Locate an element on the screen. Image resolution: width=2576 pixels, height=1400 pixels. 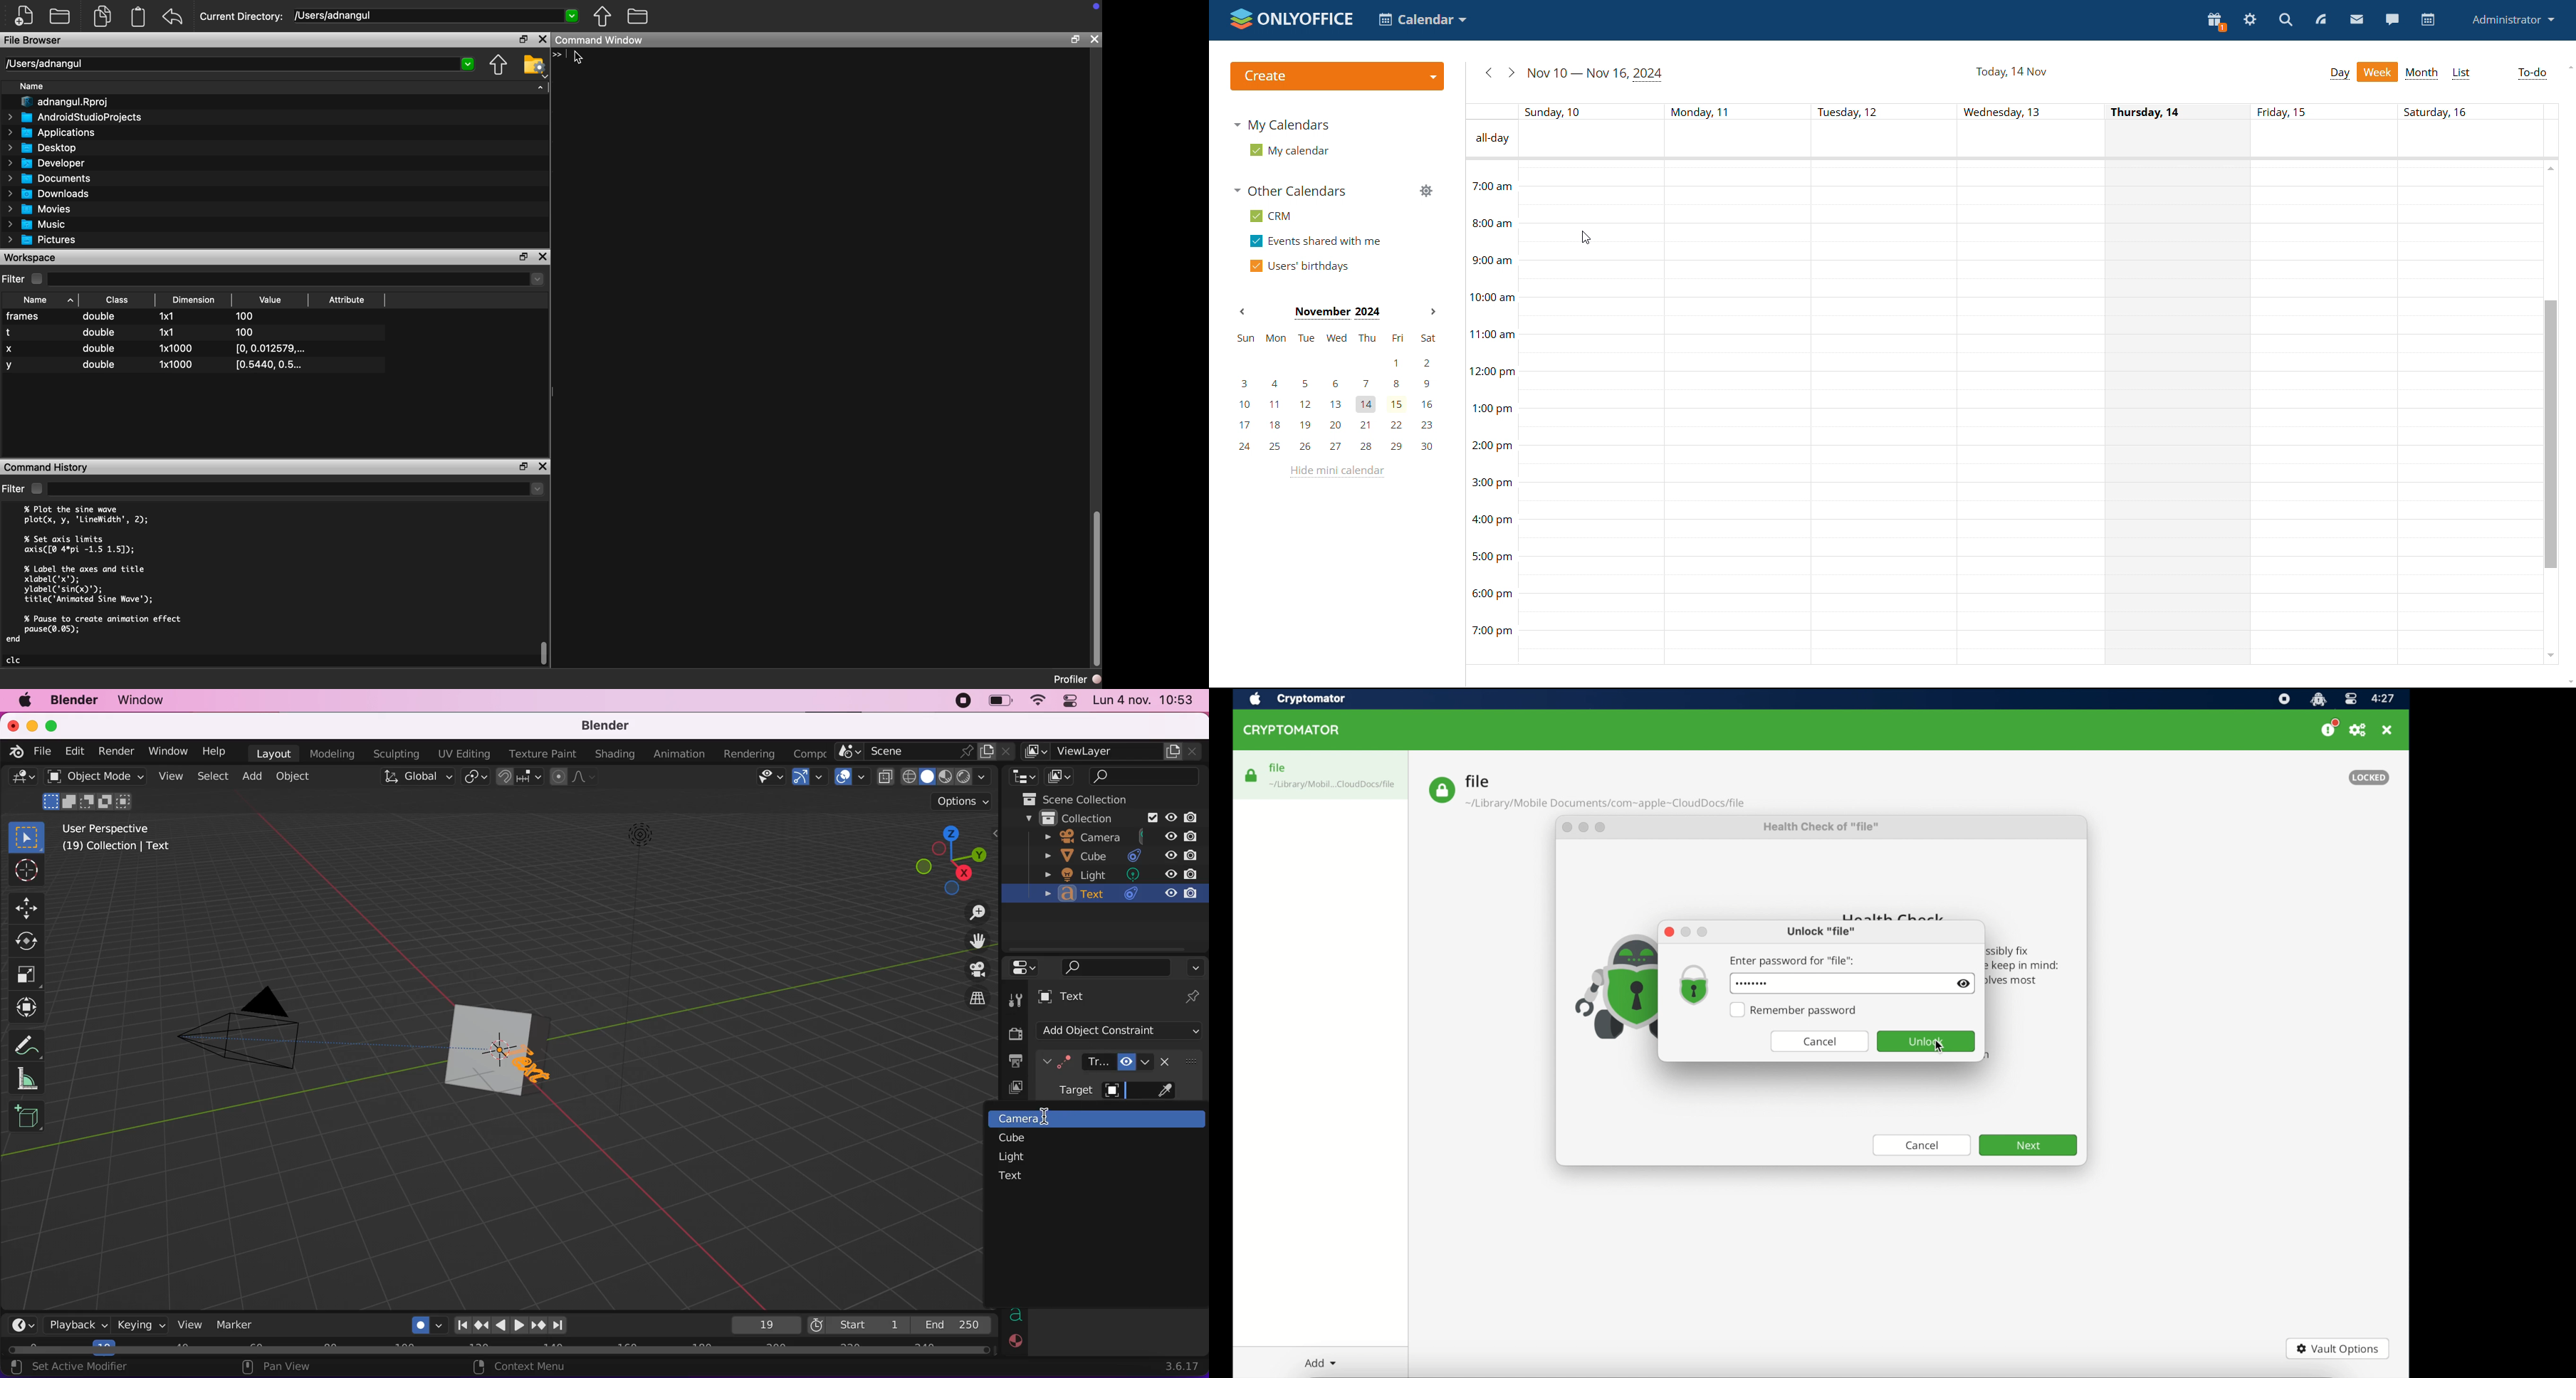
options is located at coordinates (1196, 965).